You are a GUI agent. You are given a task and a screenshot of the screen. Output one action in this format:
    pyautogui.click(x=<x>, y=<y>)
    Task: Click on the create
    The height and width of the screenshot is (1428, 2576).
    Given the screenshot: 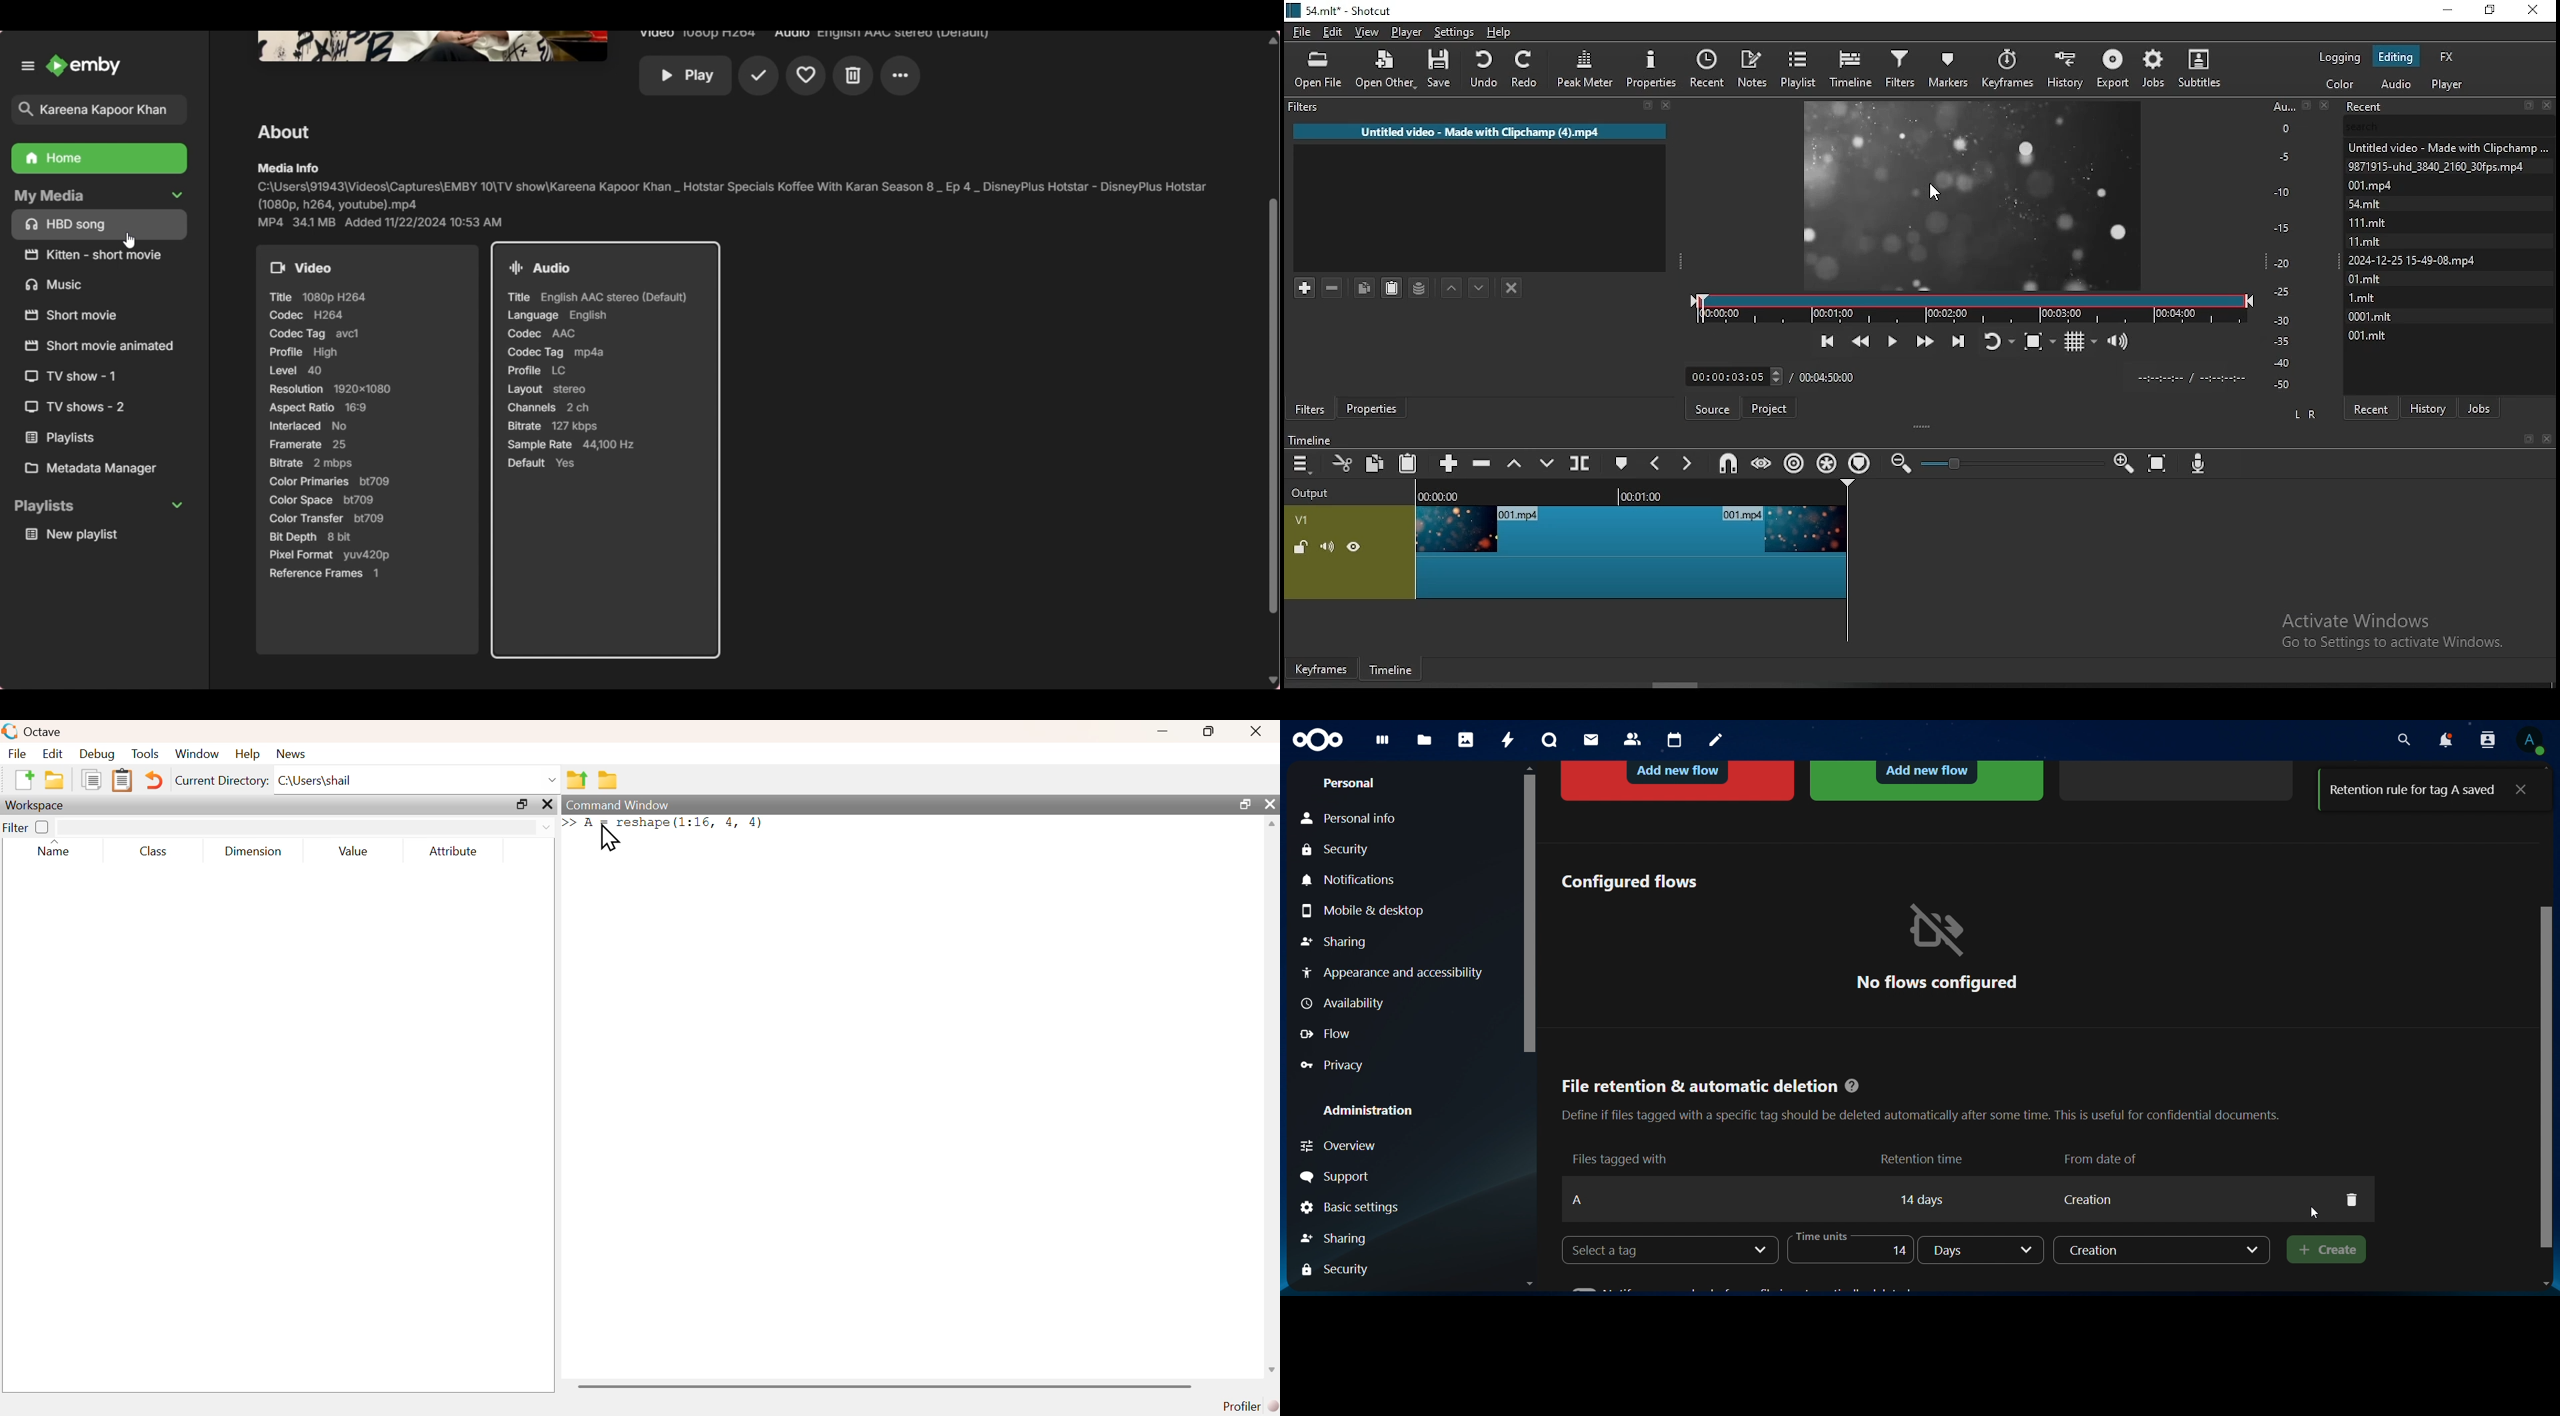 What is the action you would take?
    pyautogui.click(x=2323, y=1249)
    